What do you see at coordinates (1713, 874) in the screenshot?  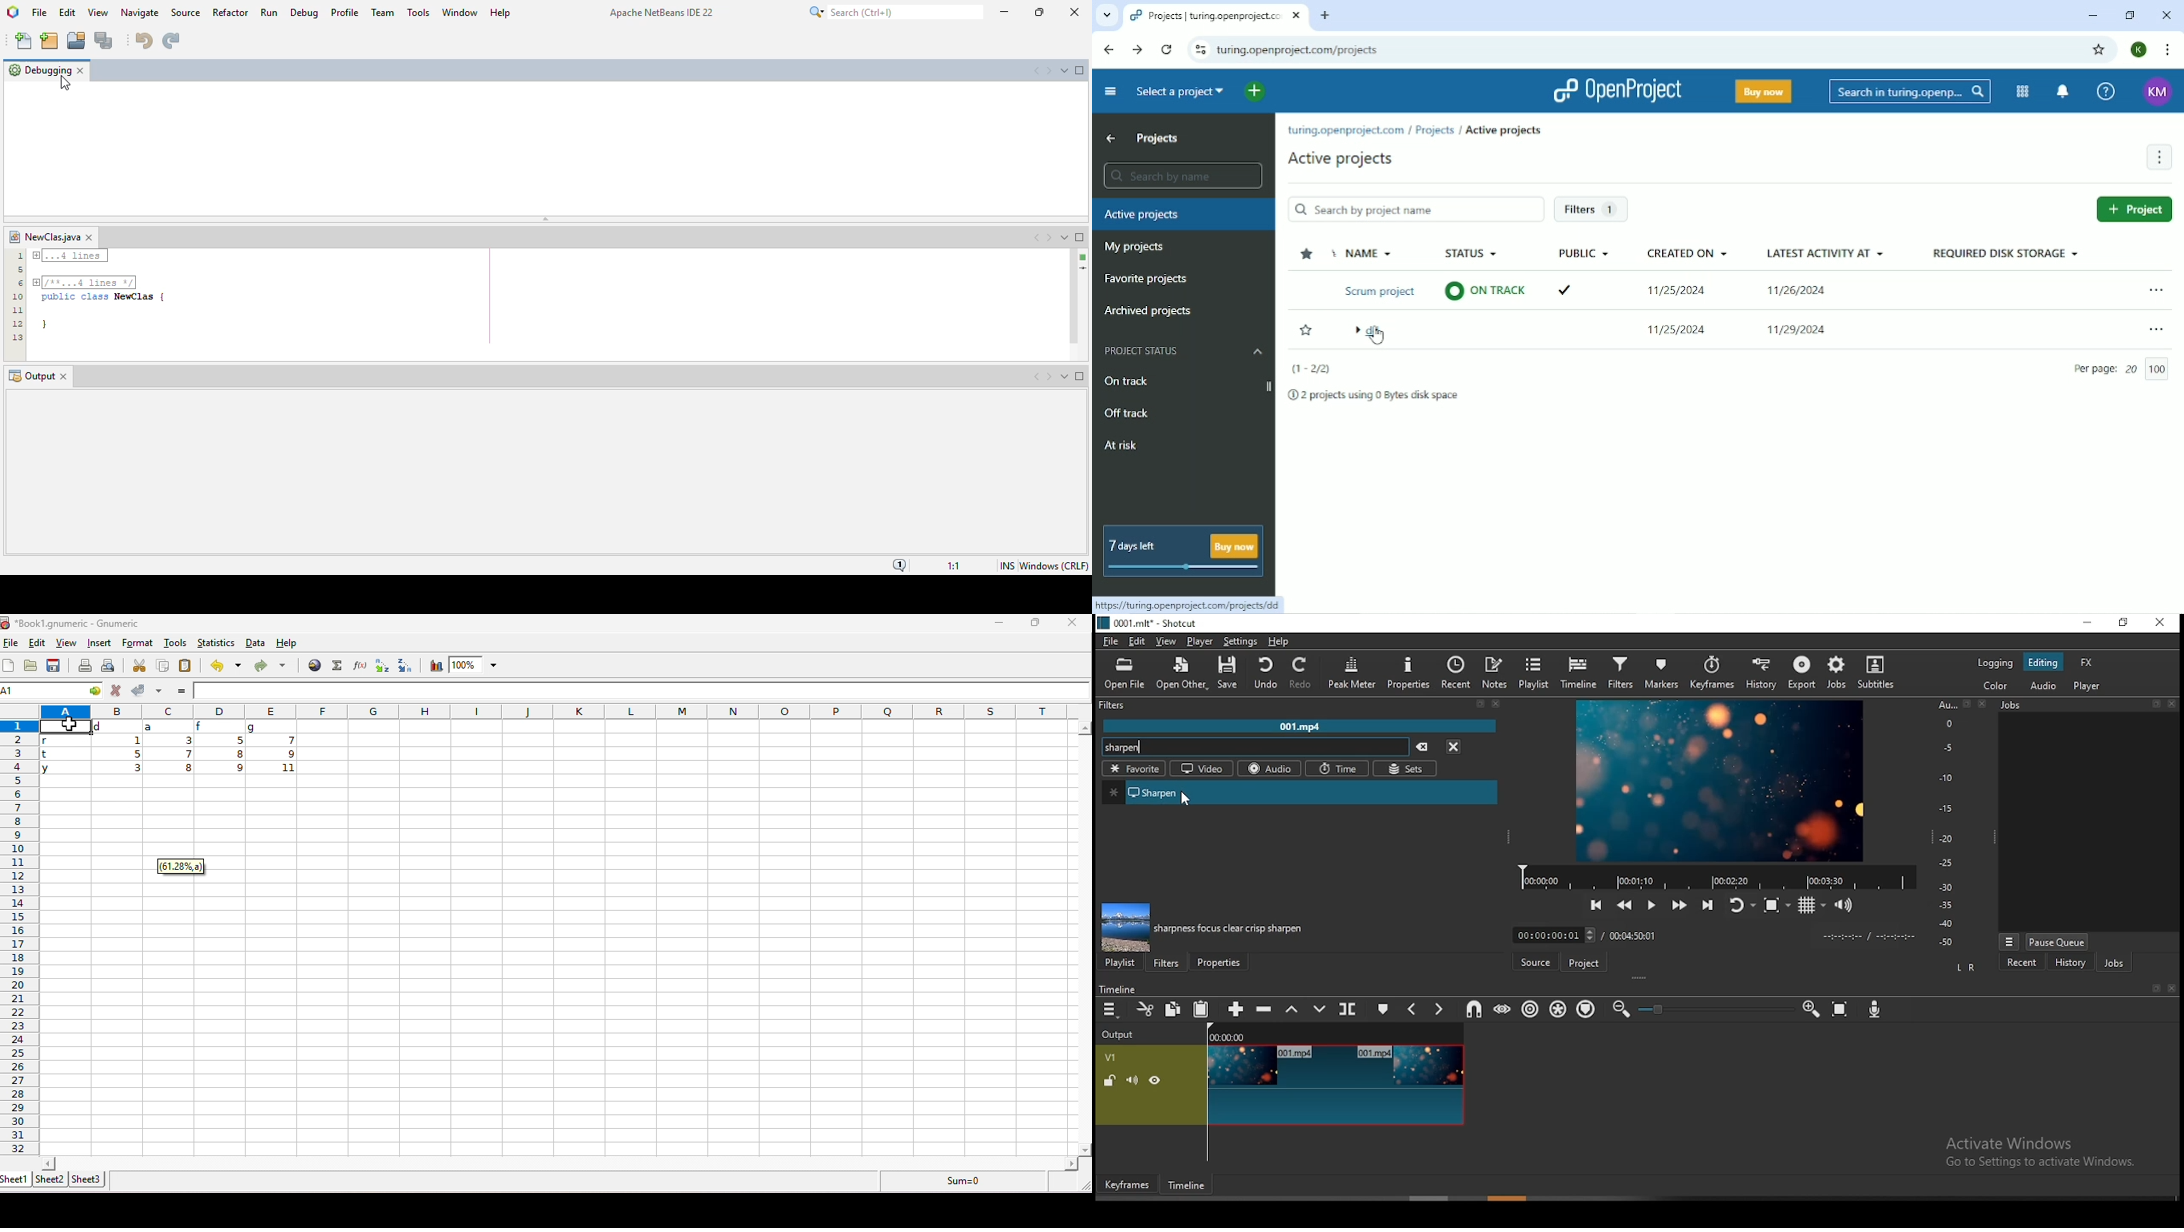 I see `video progress bar` at bounding box center [1713, 874].